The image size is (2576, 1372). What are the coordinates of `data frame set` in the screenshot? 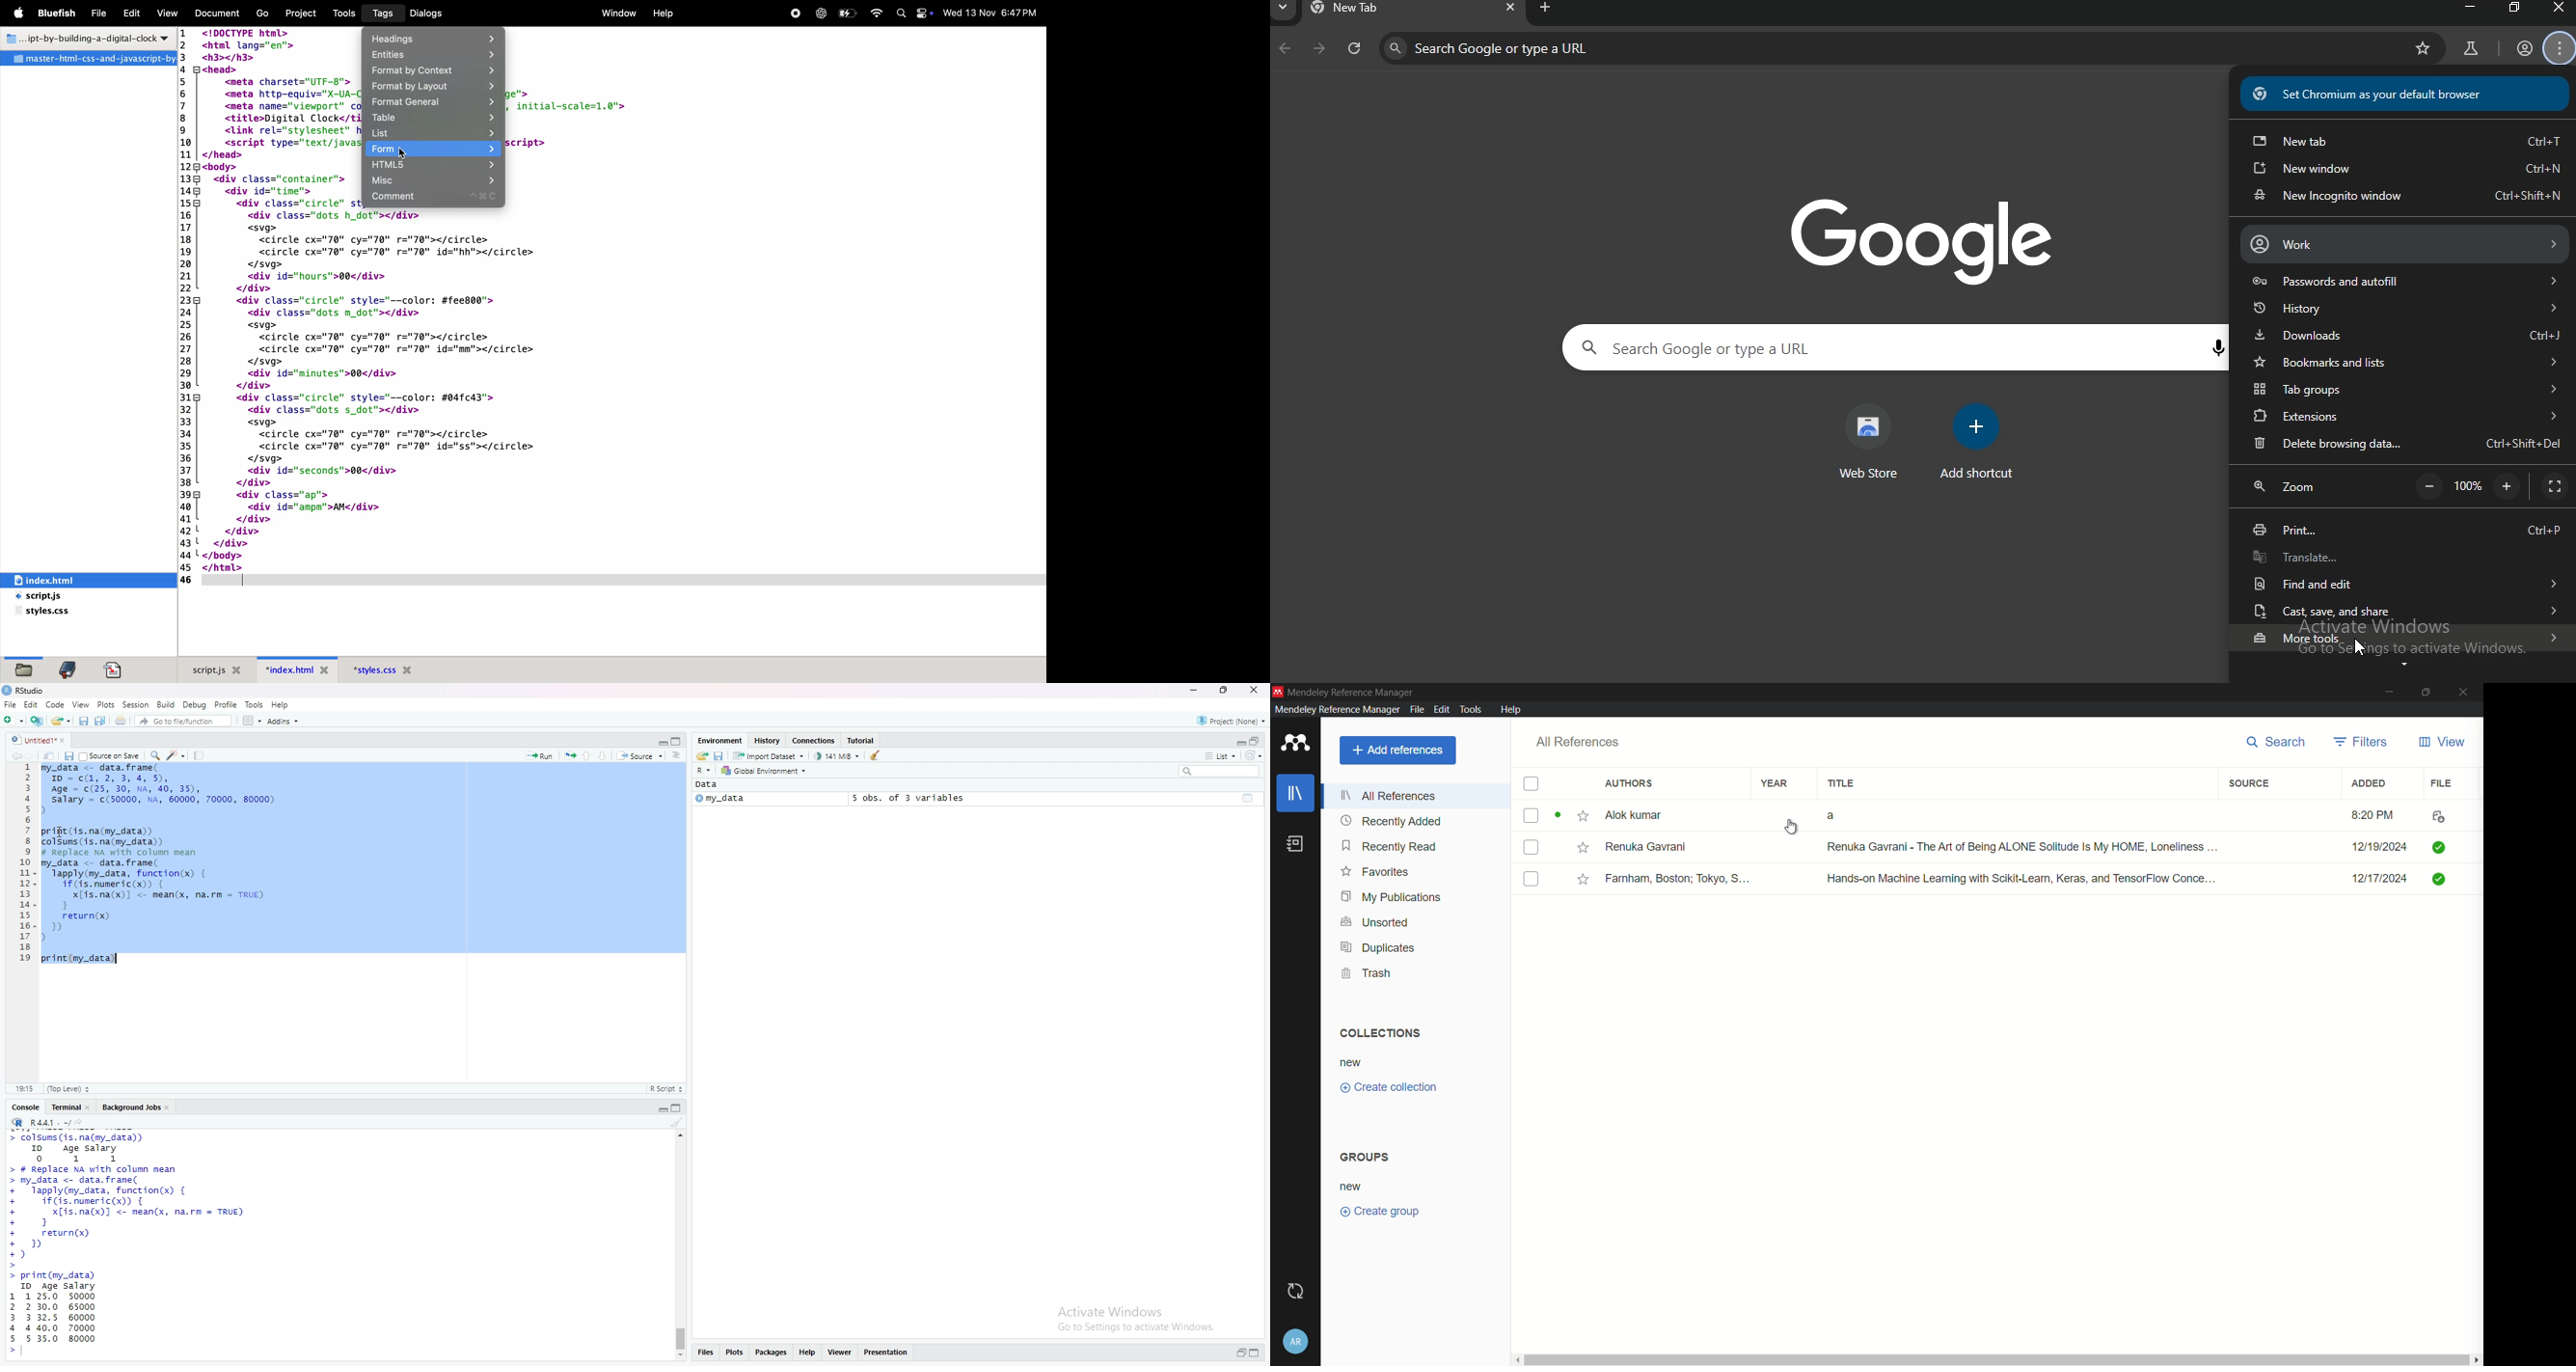 It's located at (136, 1244).